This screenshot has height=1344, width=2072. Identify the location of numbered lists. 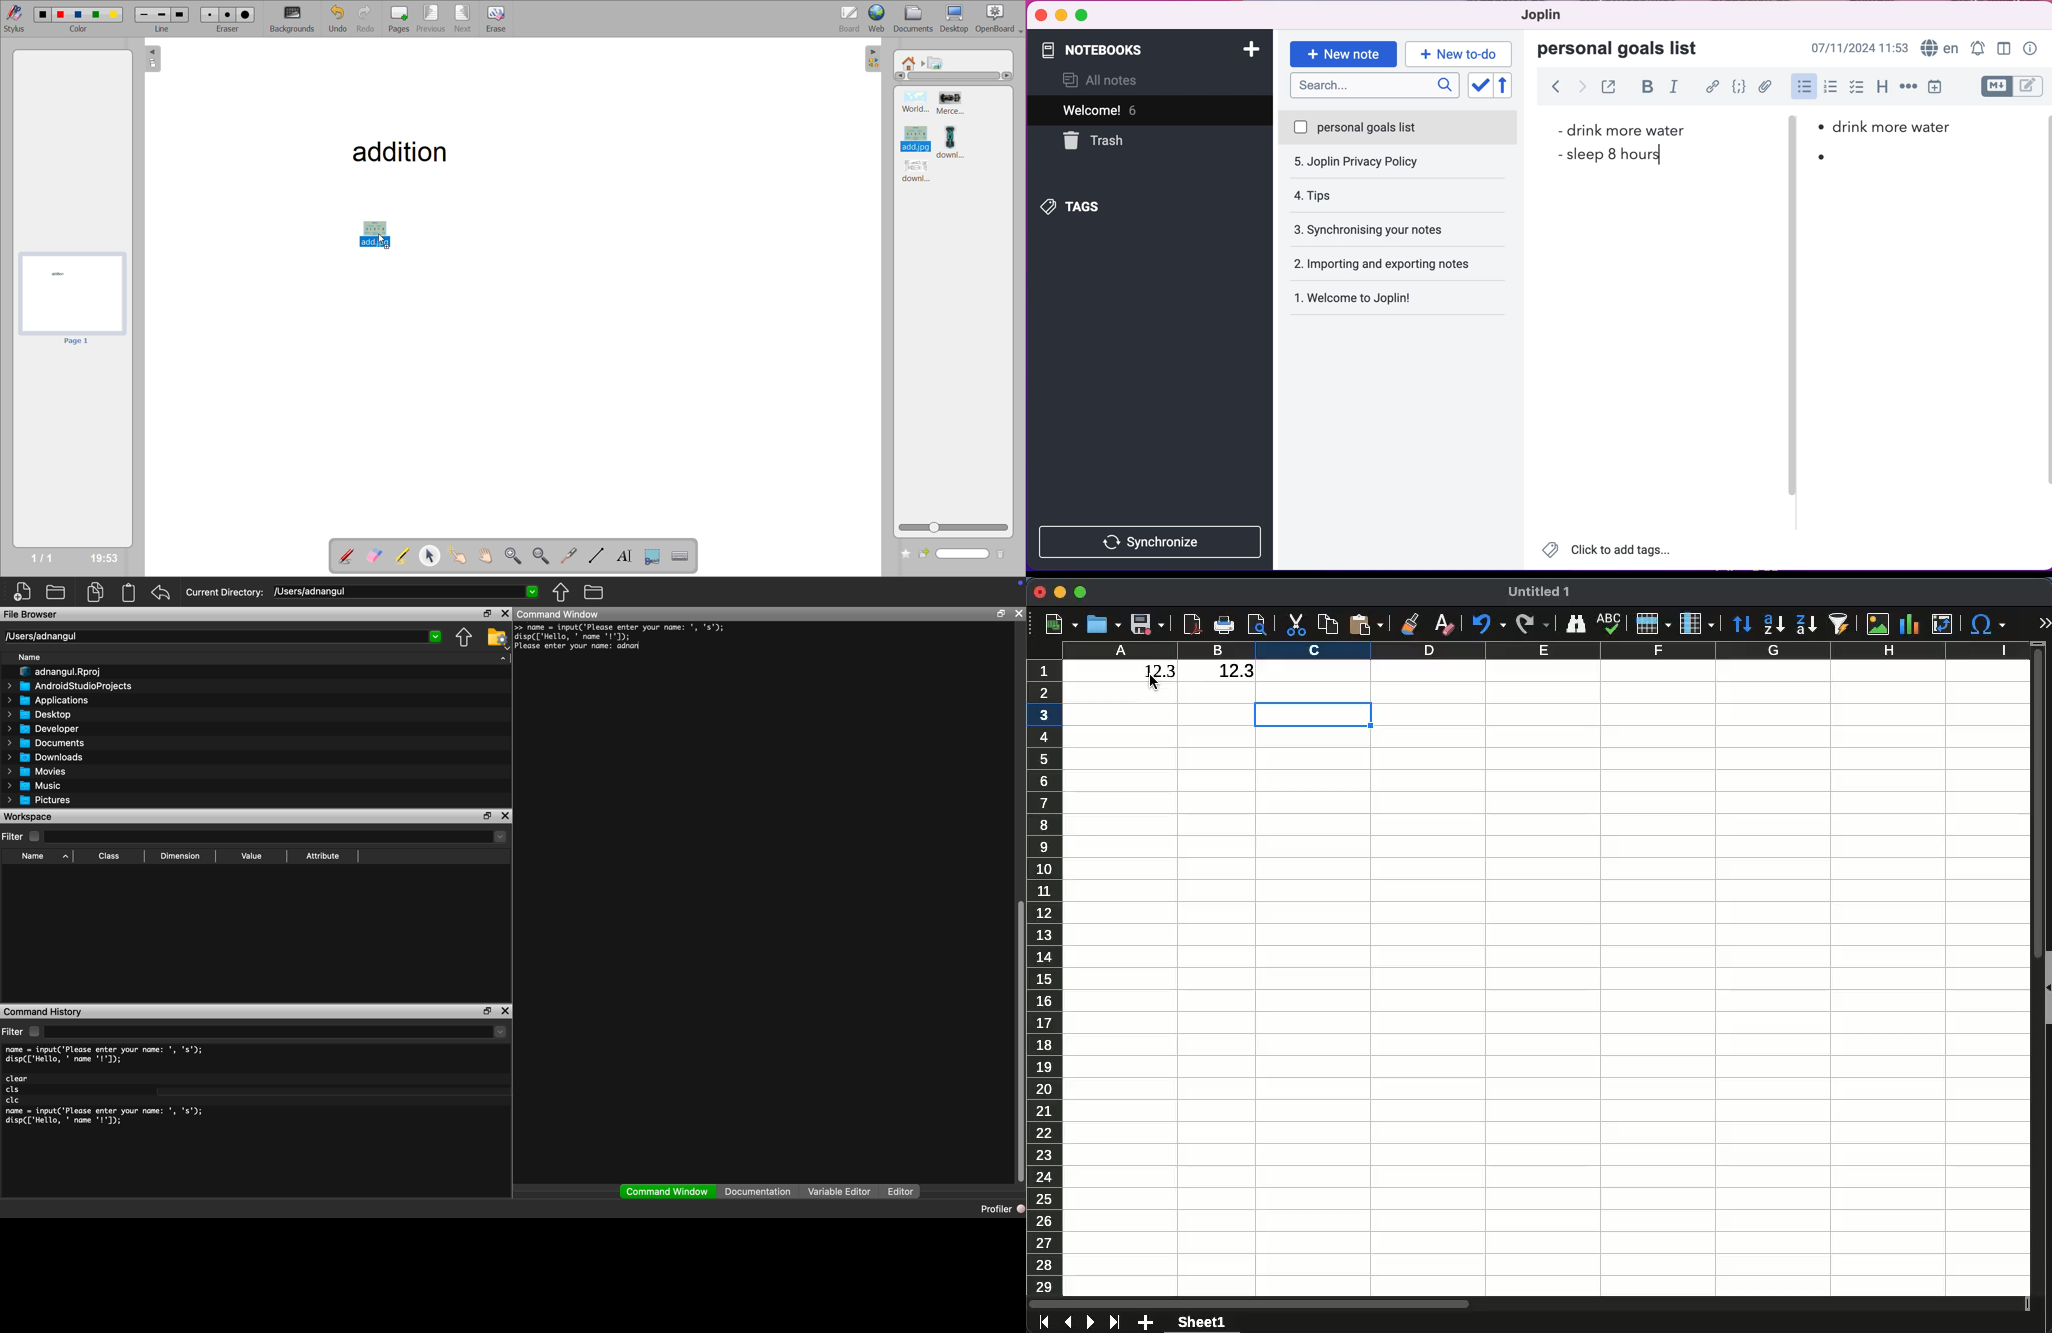
(1830, 89).